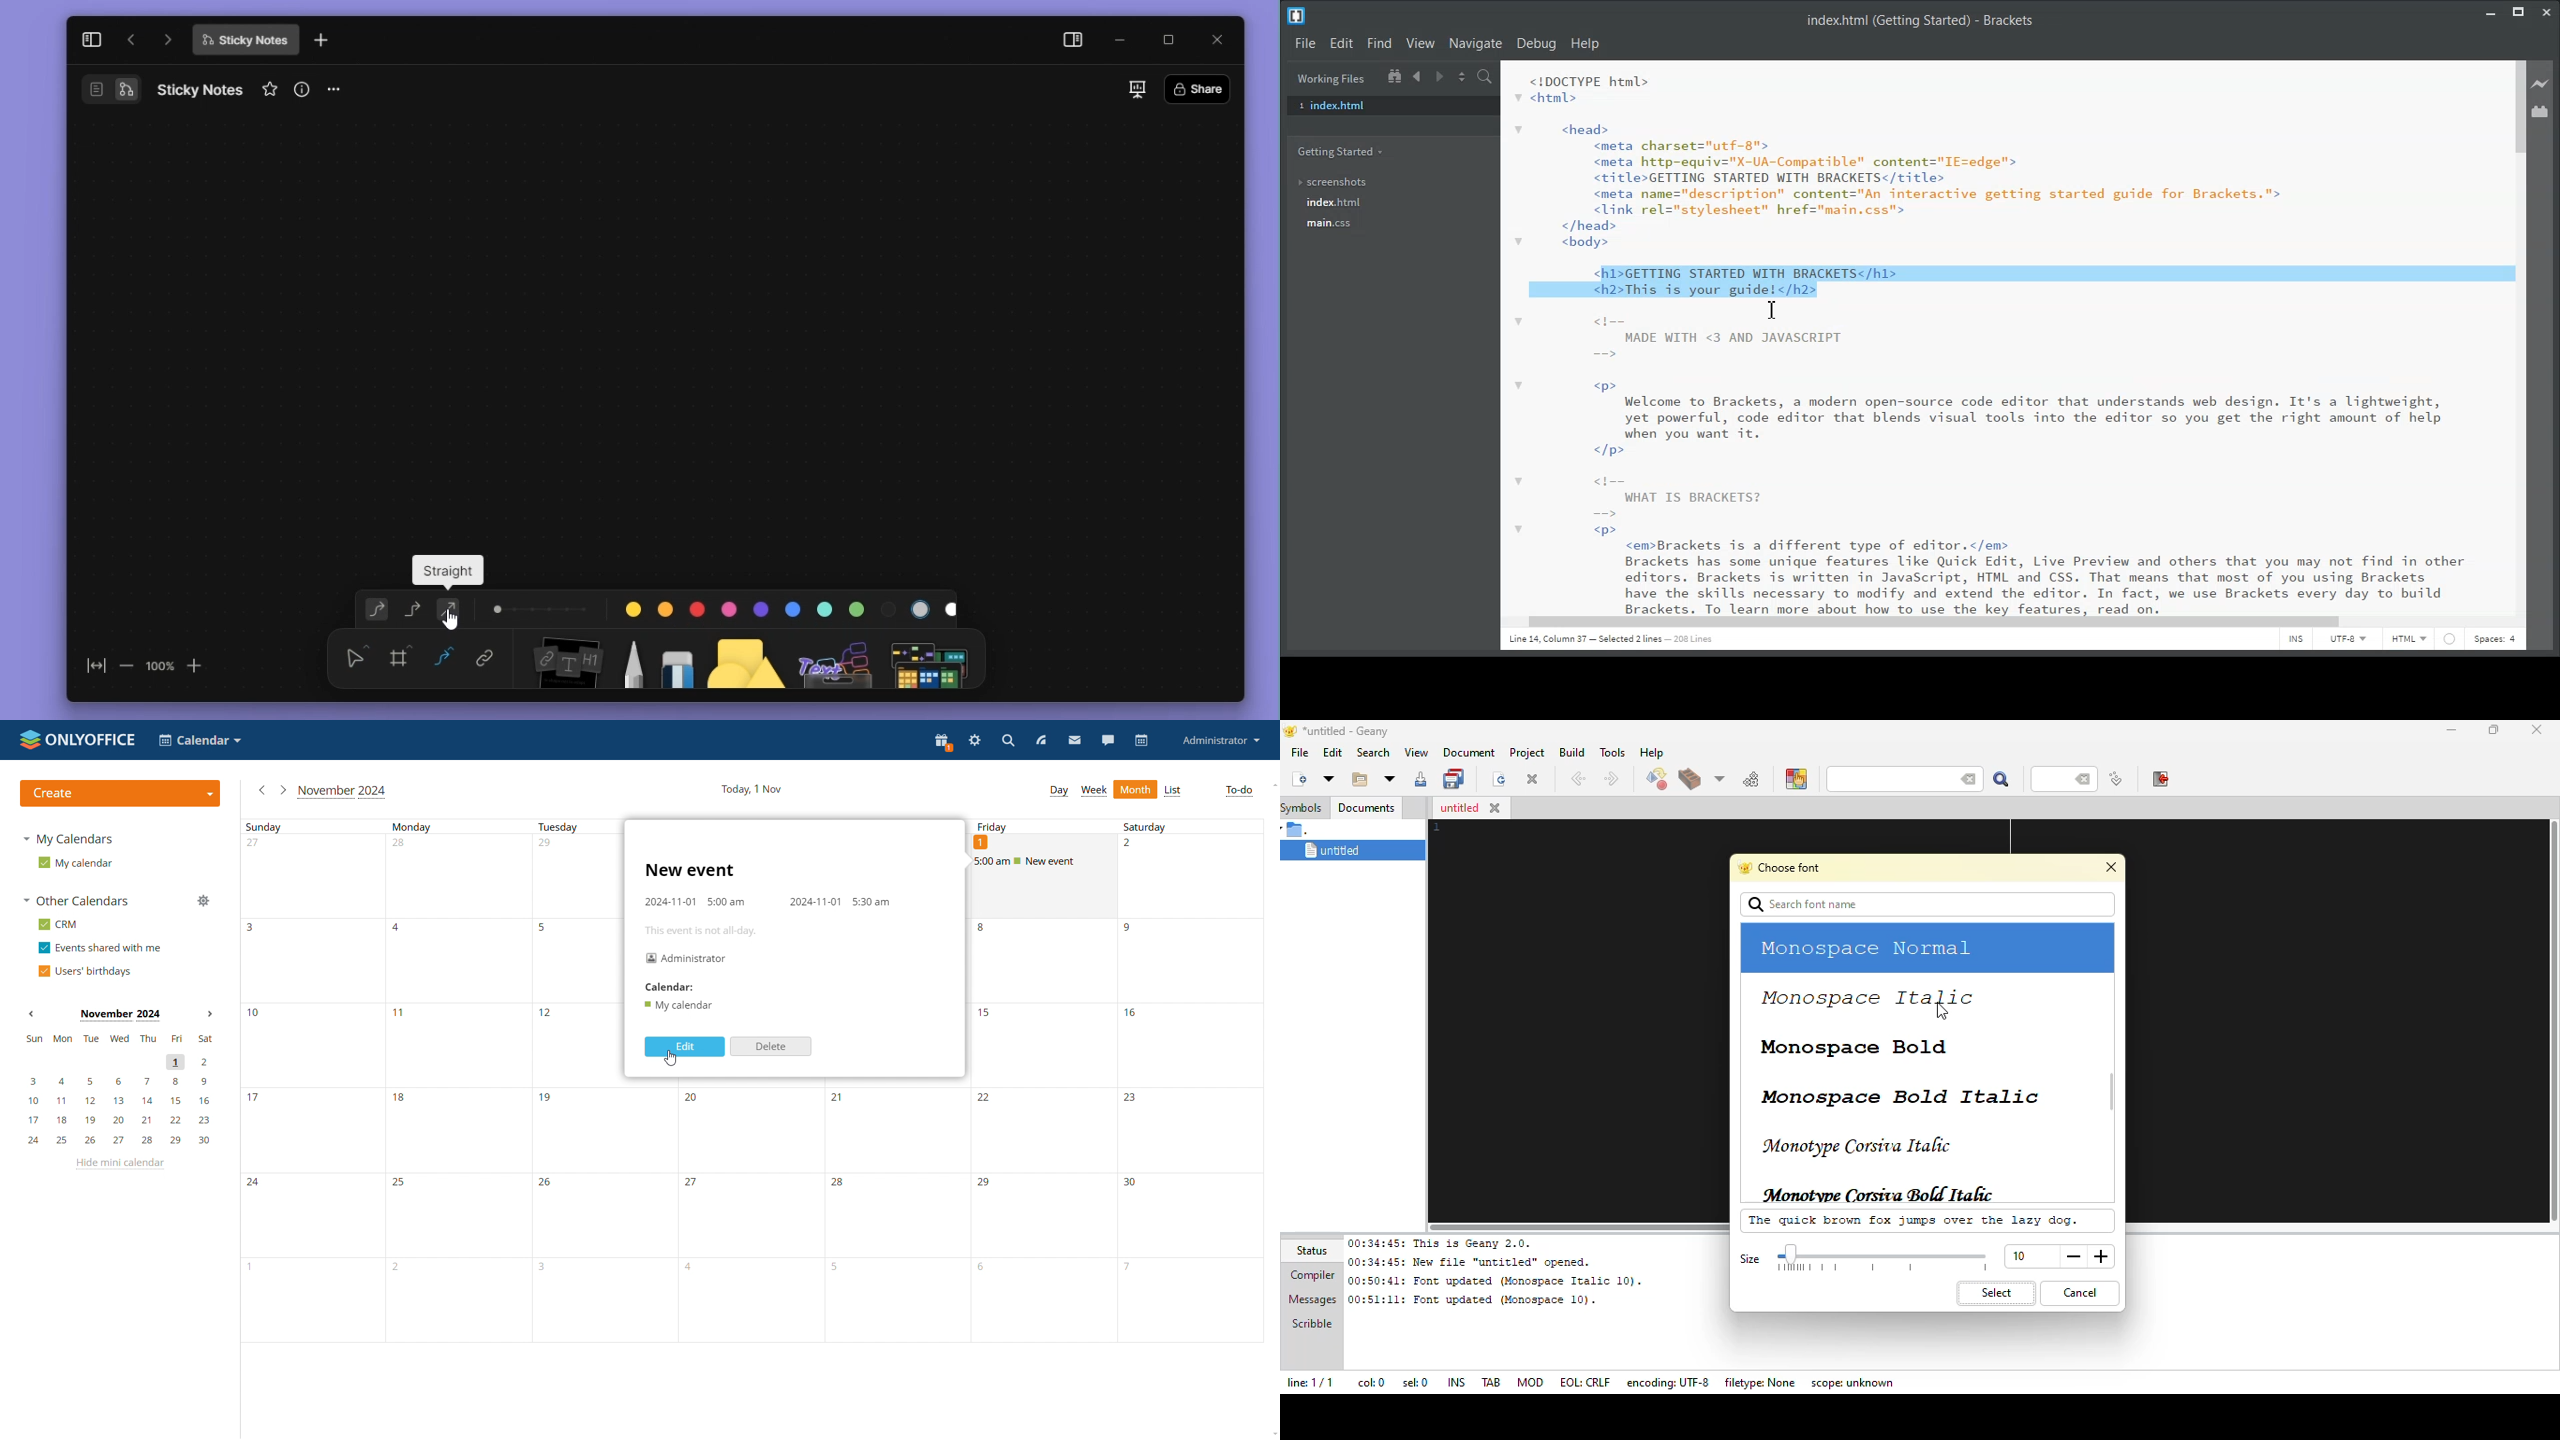 This screenshot has height=1456, width=2576. What do you see at coordinates (120, 793) in the screenshot?
I see `create` at bounding box center [120, 793].